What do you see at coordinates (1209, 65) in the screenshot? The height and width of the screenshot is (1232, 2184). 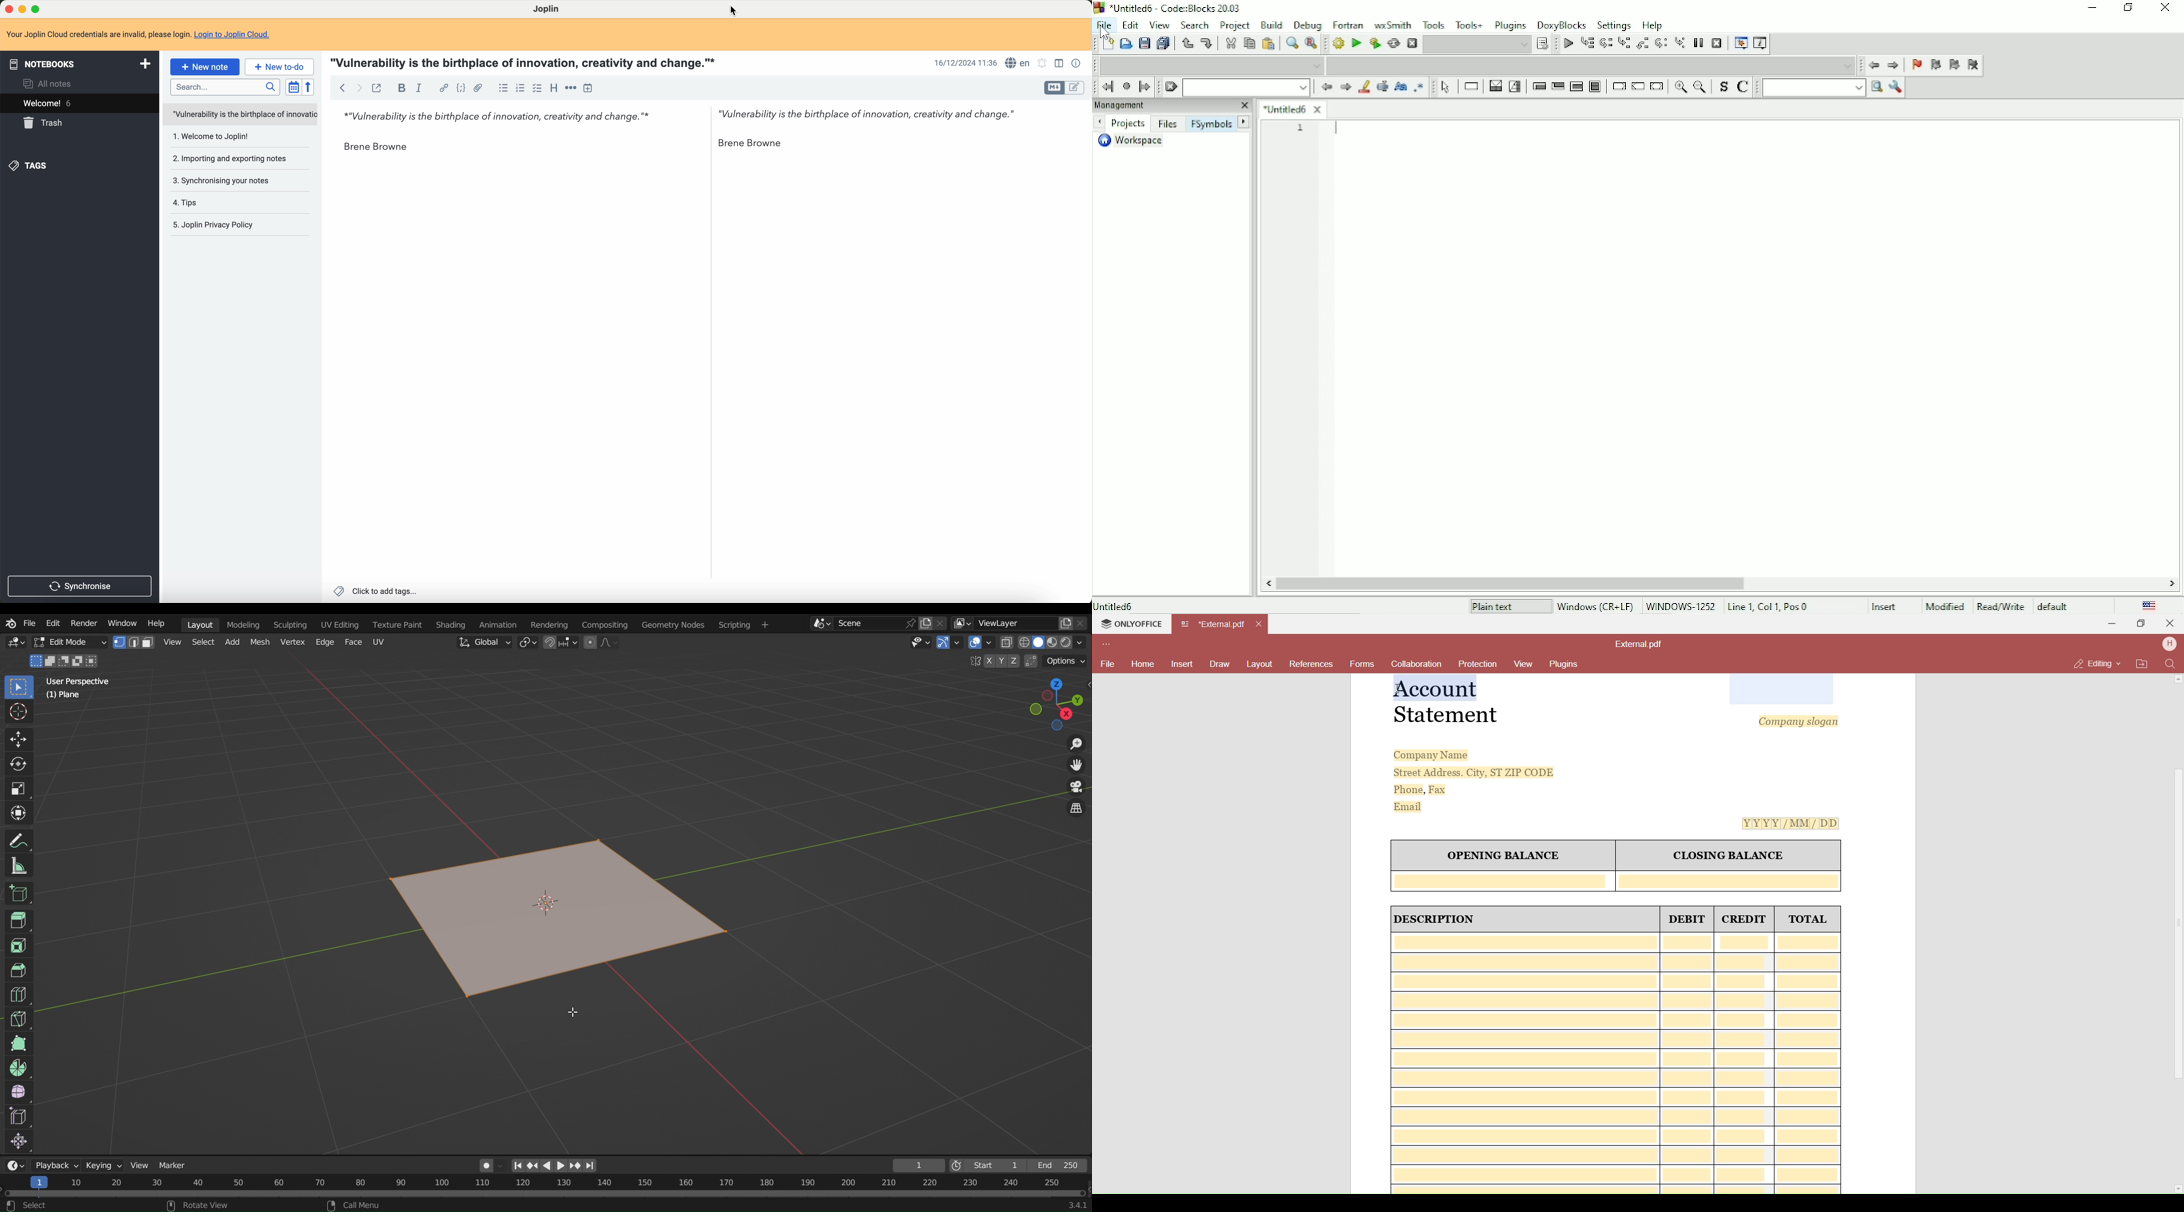 I see `Drop down` at bounding box center [1209, 65].